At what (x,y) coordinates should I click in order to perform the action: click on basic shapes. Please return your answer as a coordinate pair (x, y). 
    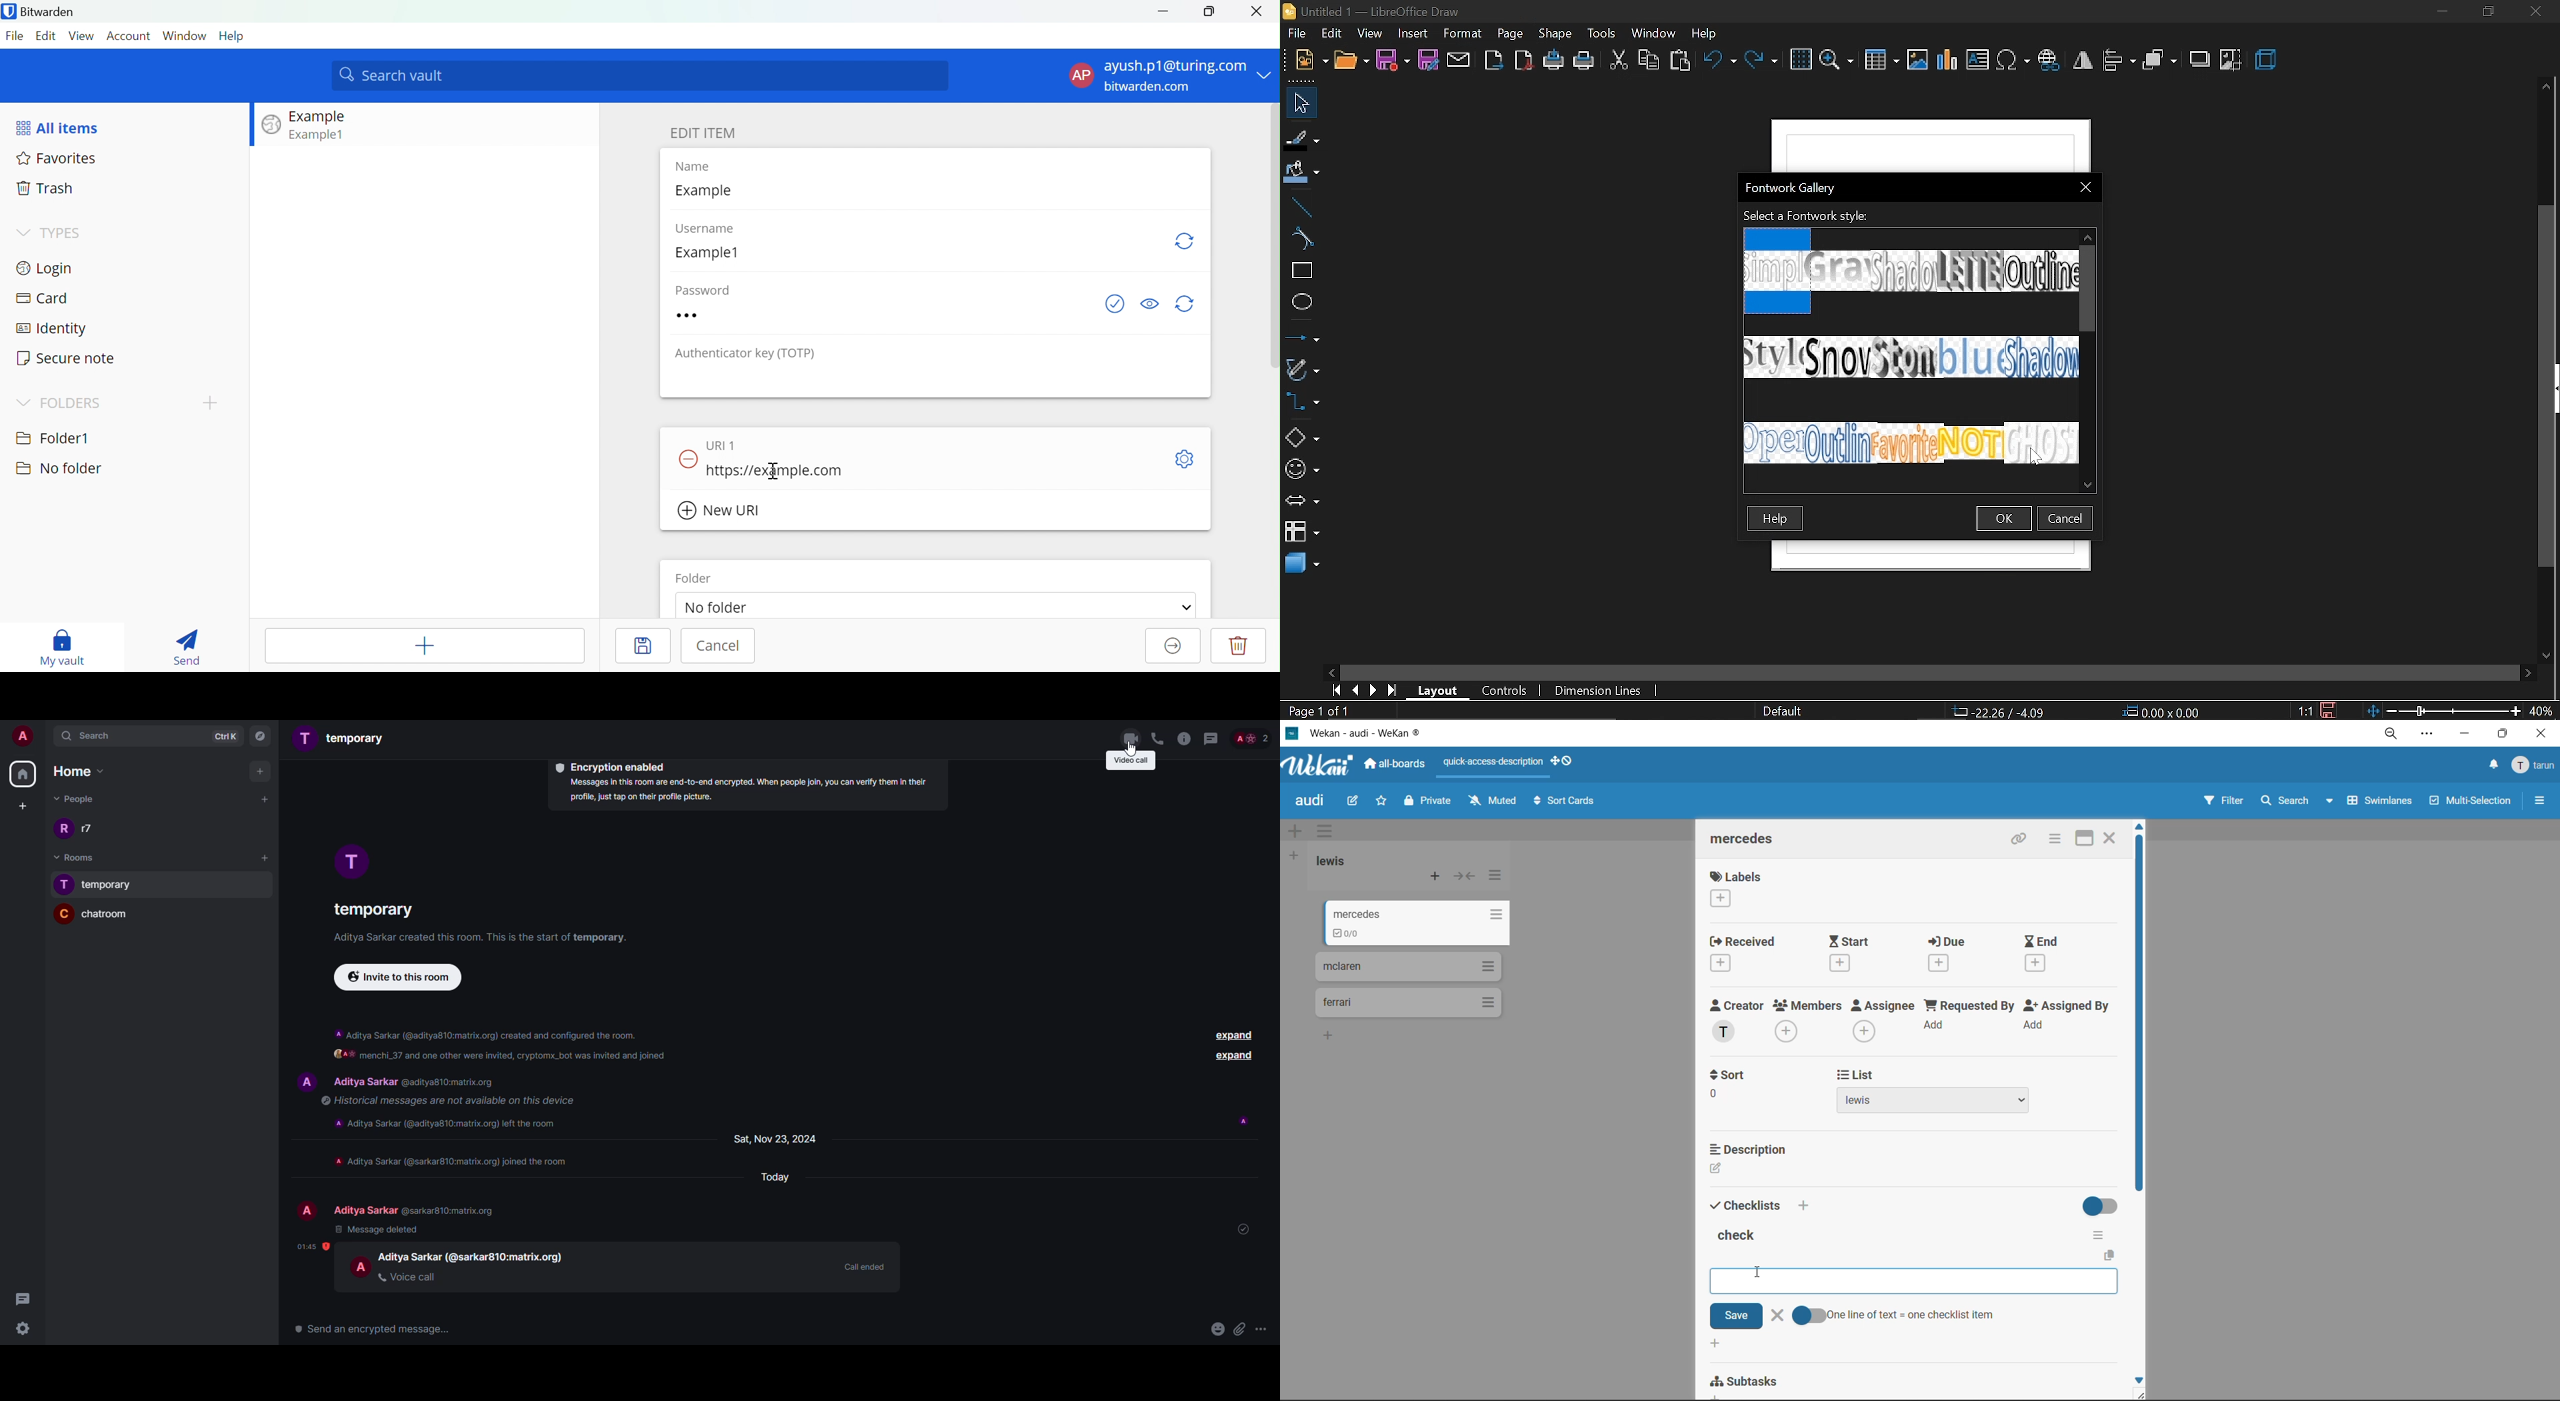
    Looking at the image, I should click on (1300, 437).